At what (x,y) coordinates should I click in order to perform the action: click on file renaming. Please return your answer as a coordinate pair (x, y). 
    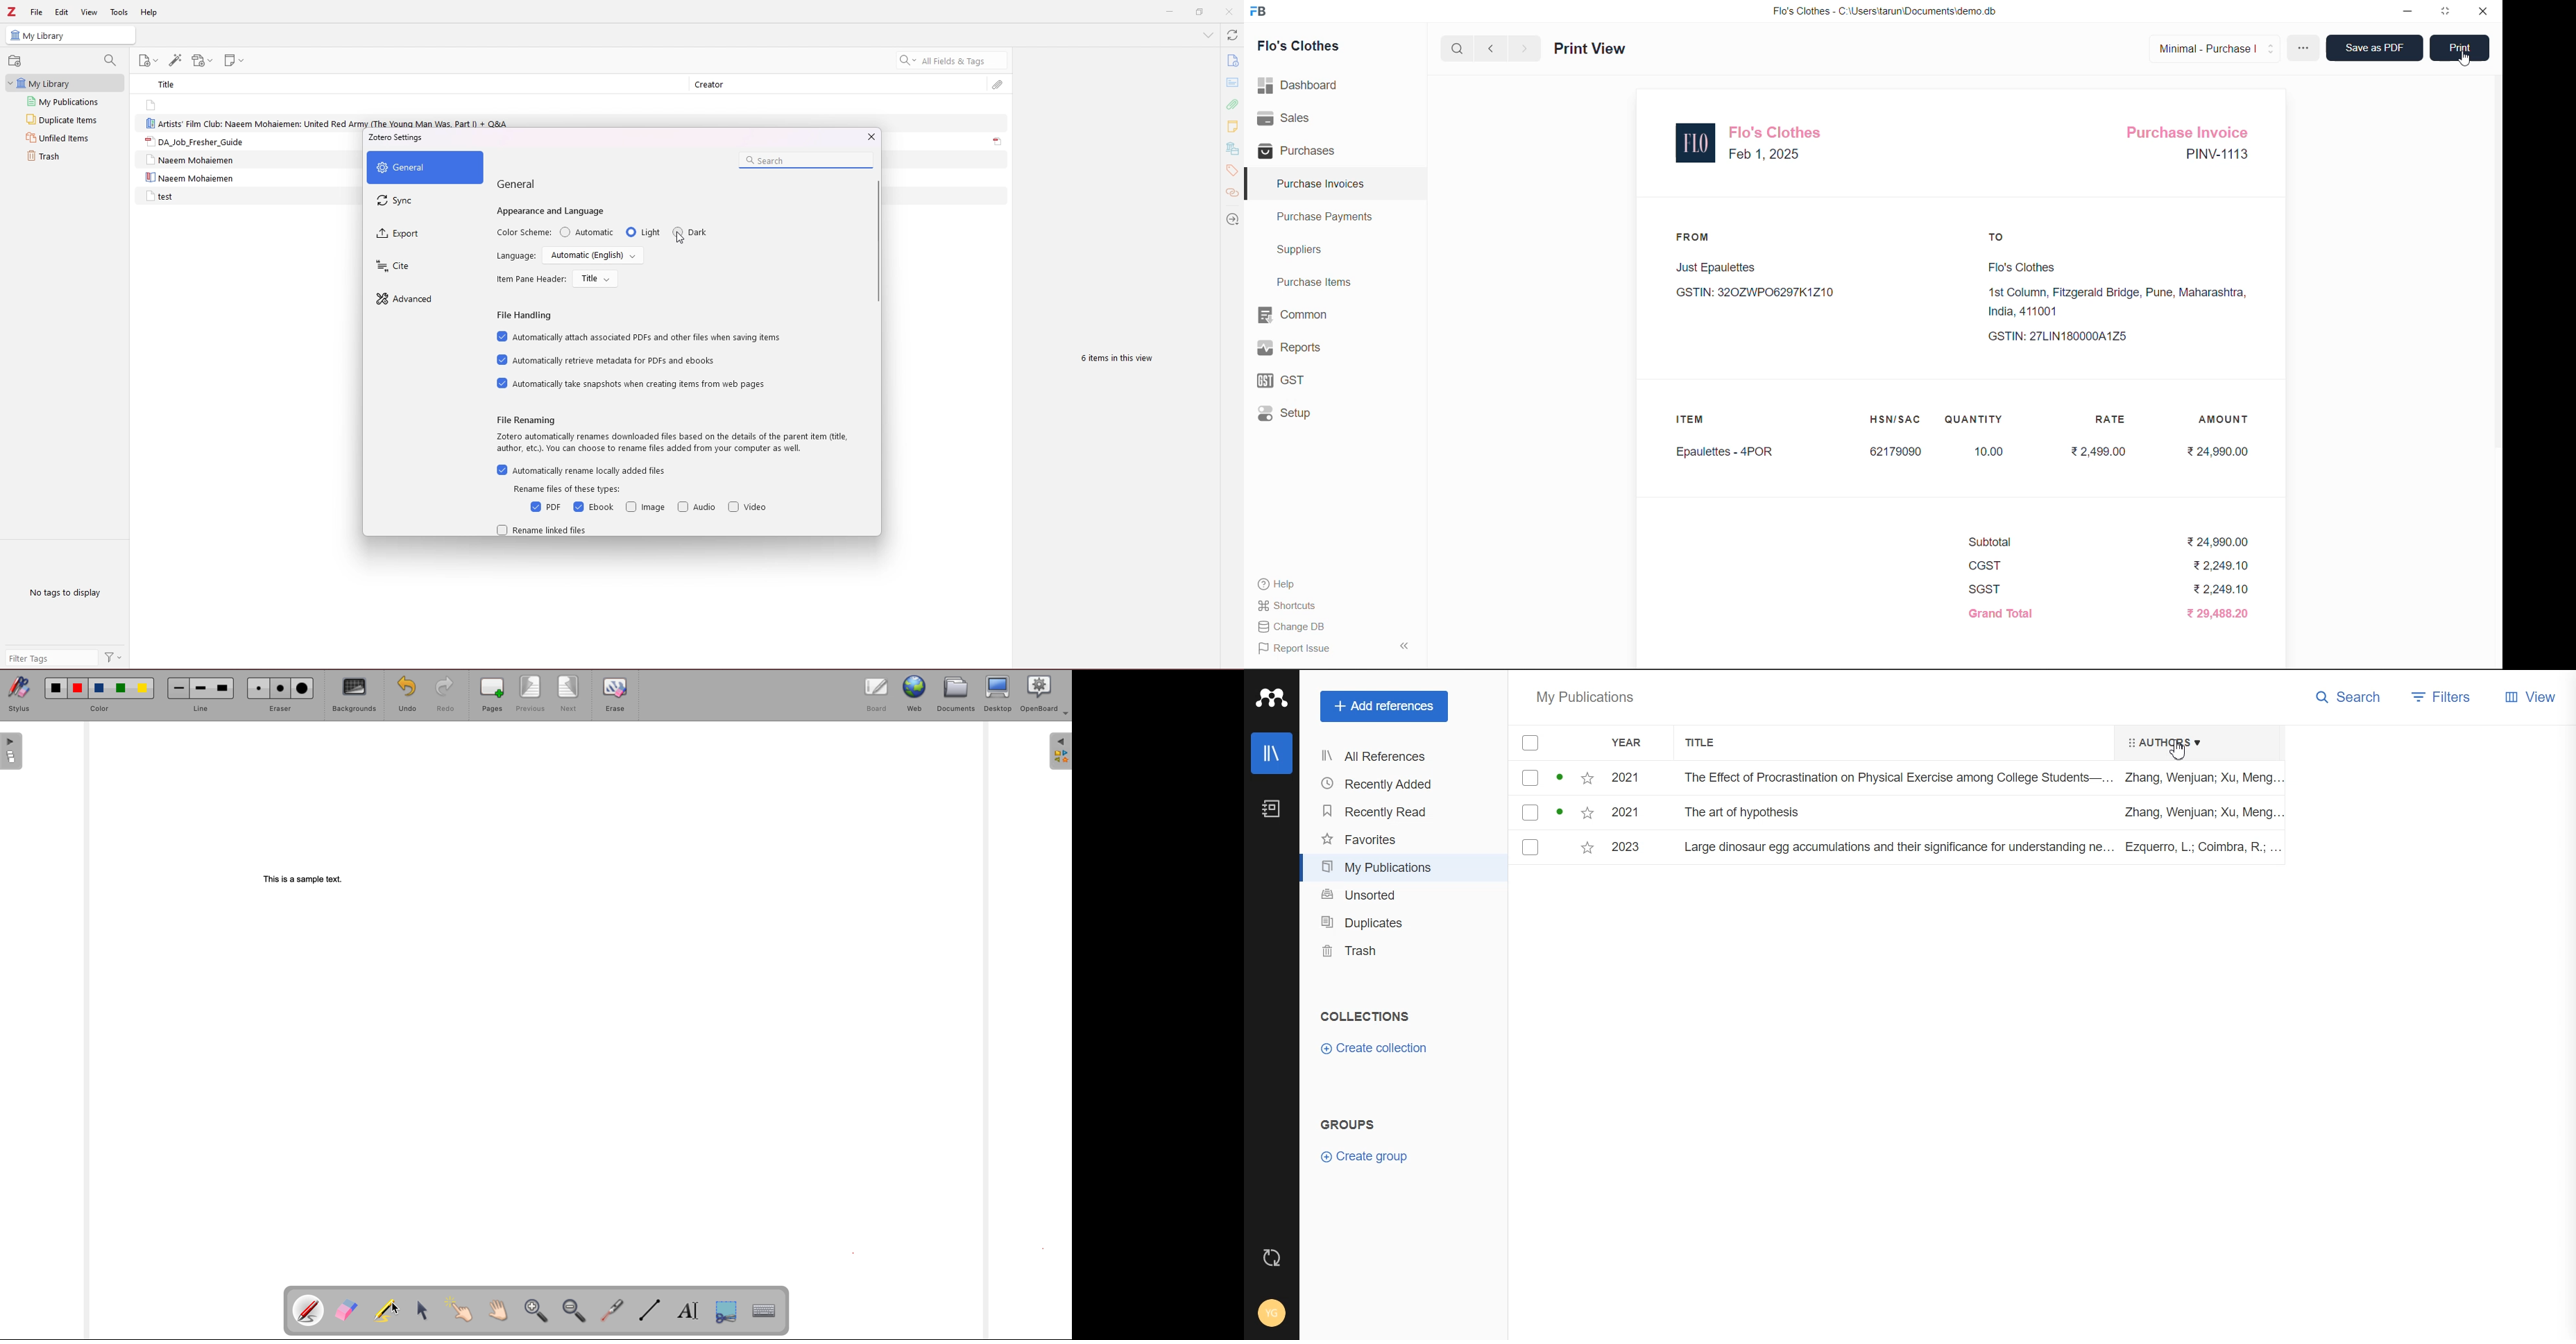
    Looking at the image, I should click on (528, 420).